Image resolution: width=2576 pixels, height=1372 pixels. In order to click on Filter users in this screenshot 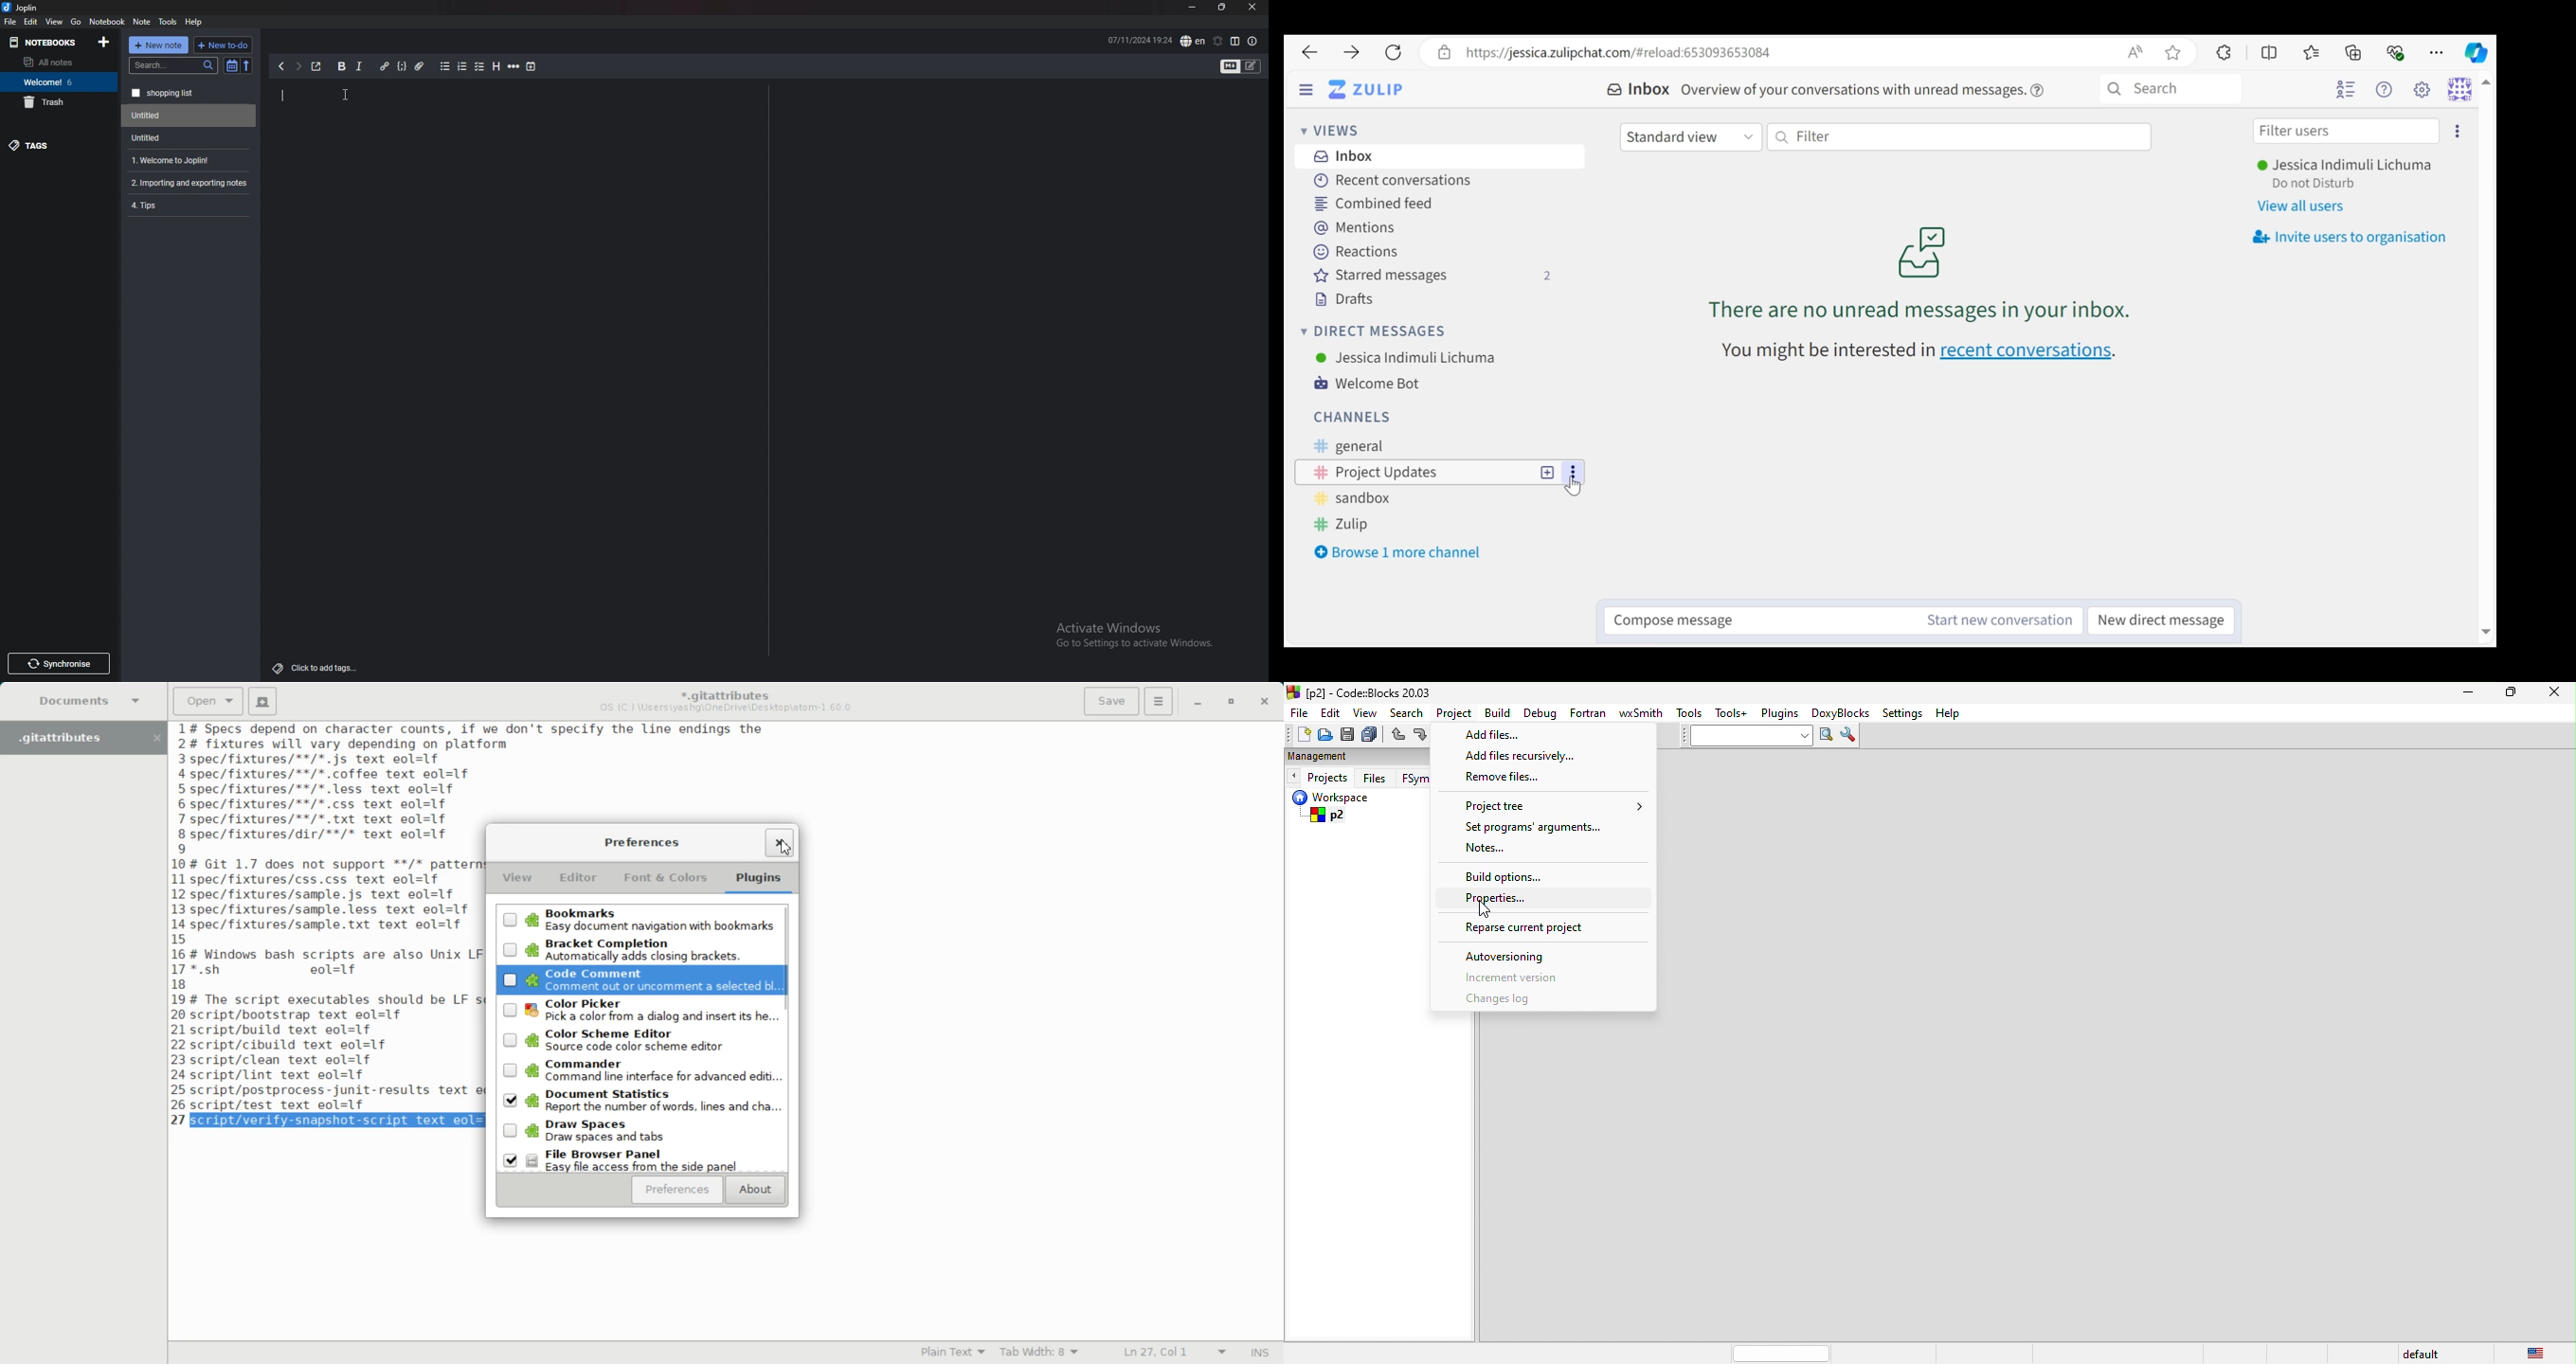, I will do `click(2346, 131)`.